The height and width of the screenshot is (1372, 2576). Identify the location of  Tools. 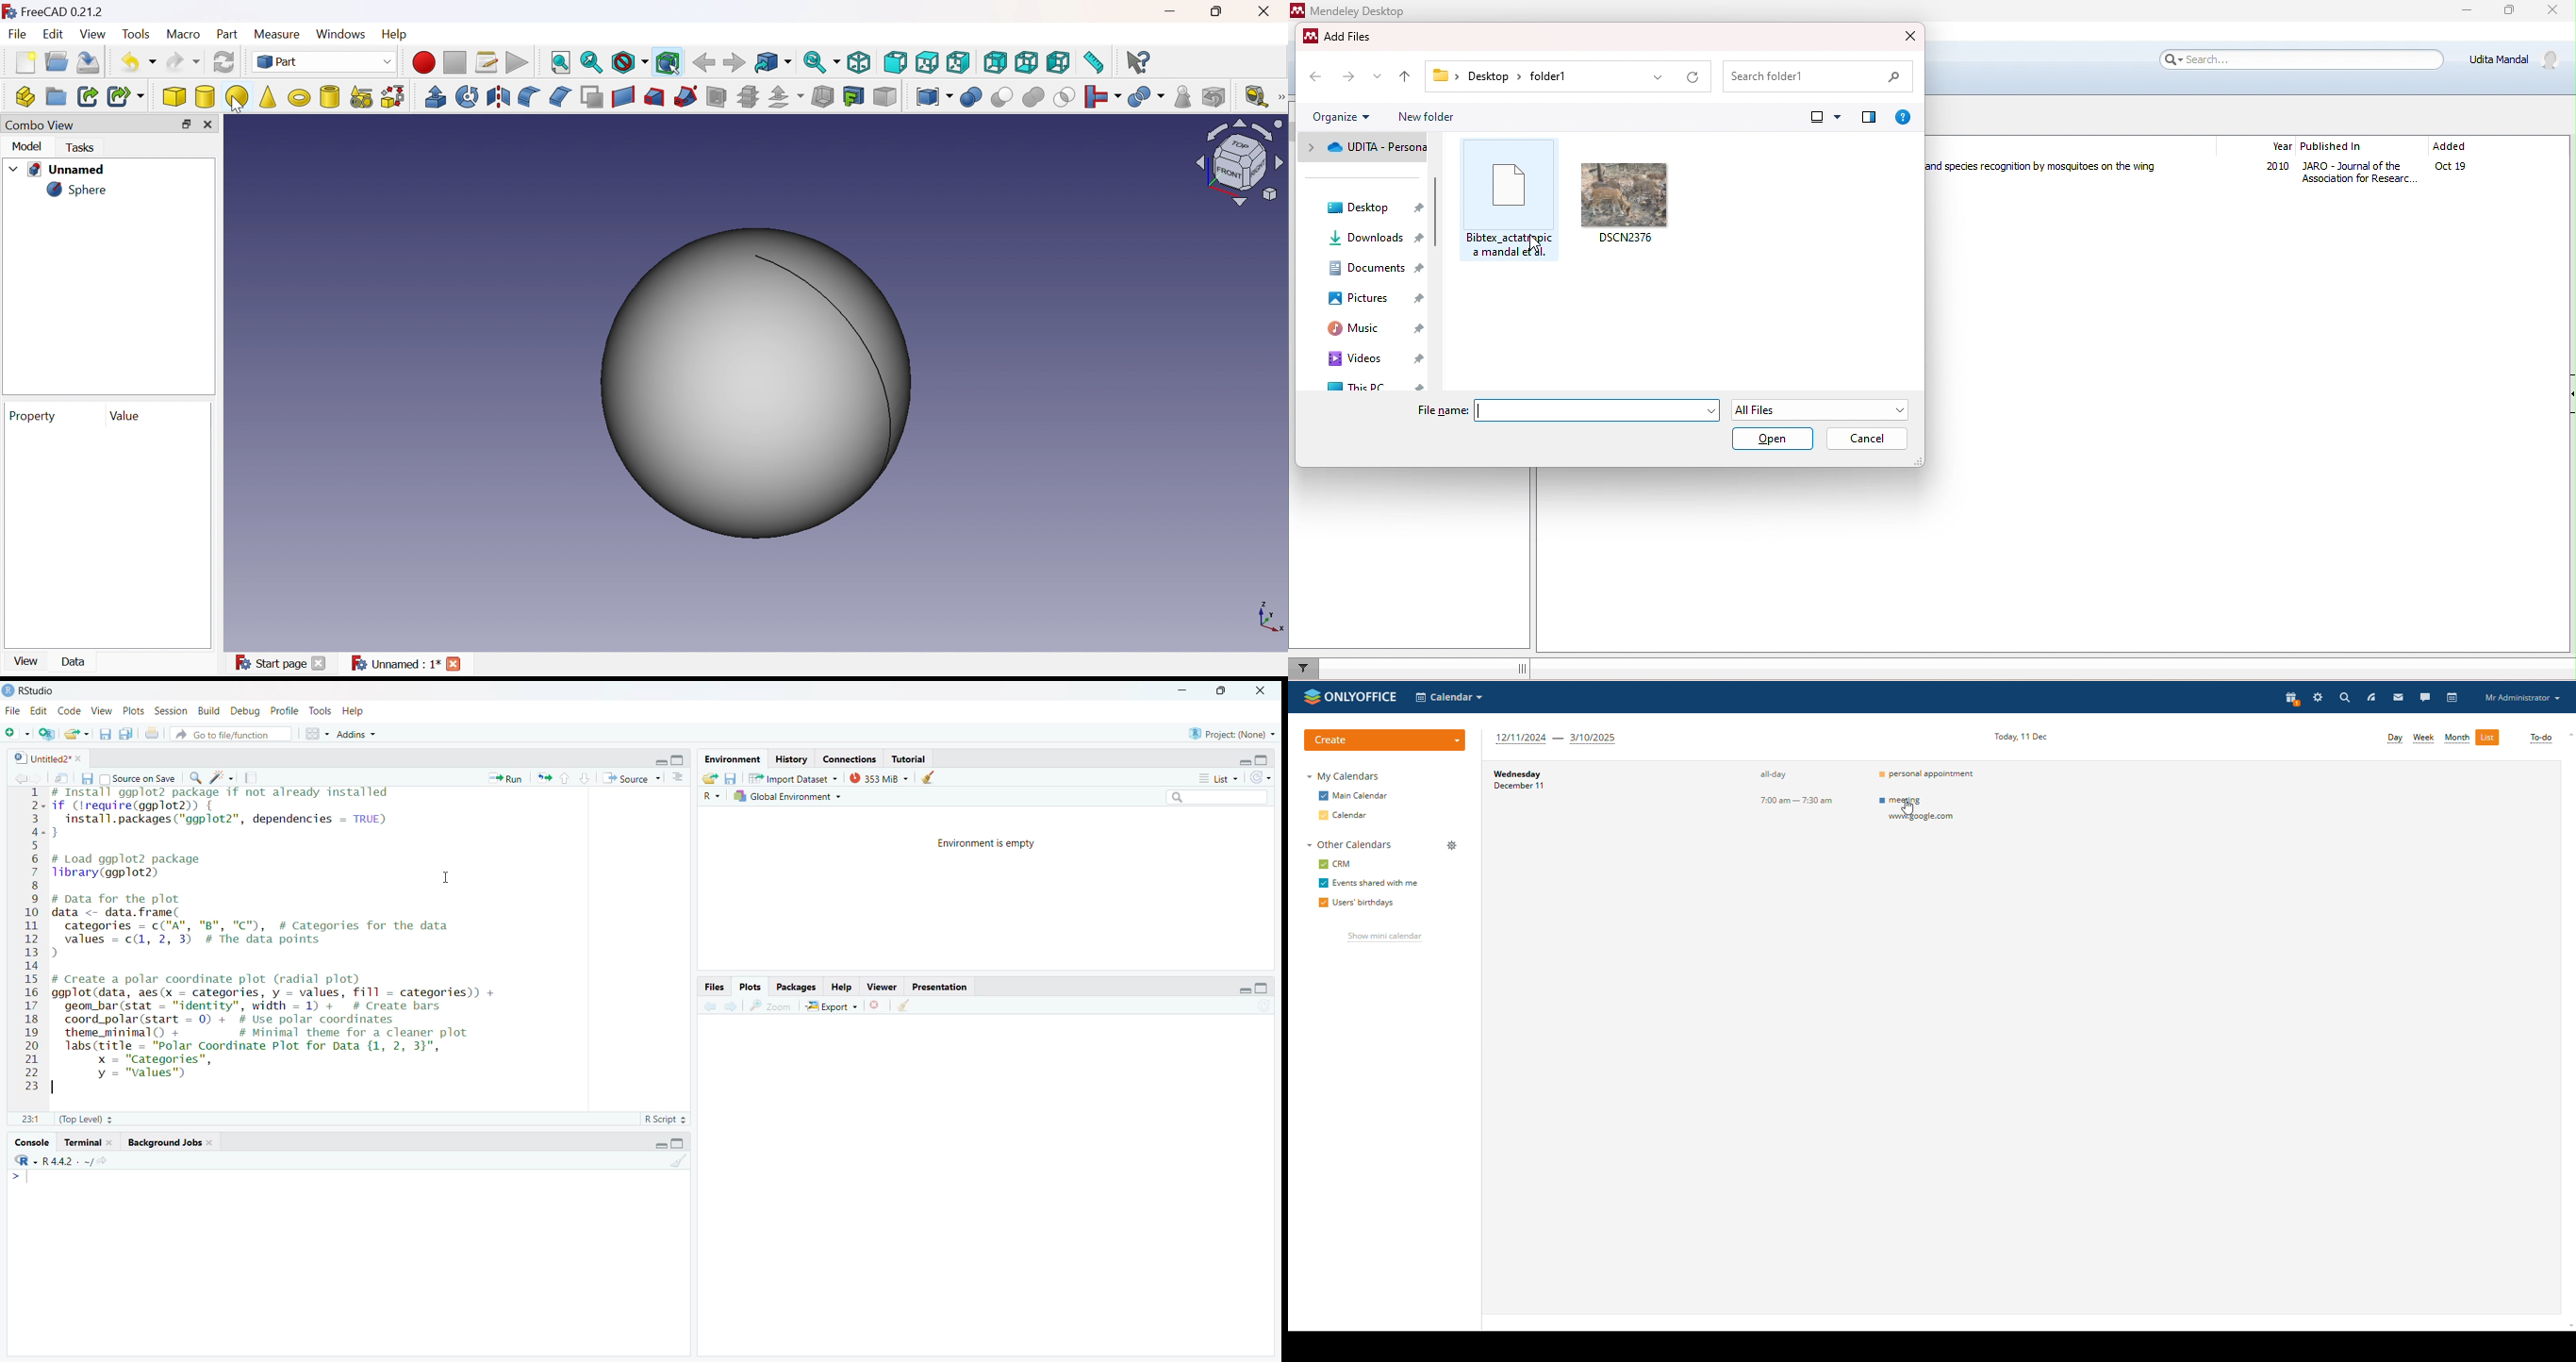
(319, 712).